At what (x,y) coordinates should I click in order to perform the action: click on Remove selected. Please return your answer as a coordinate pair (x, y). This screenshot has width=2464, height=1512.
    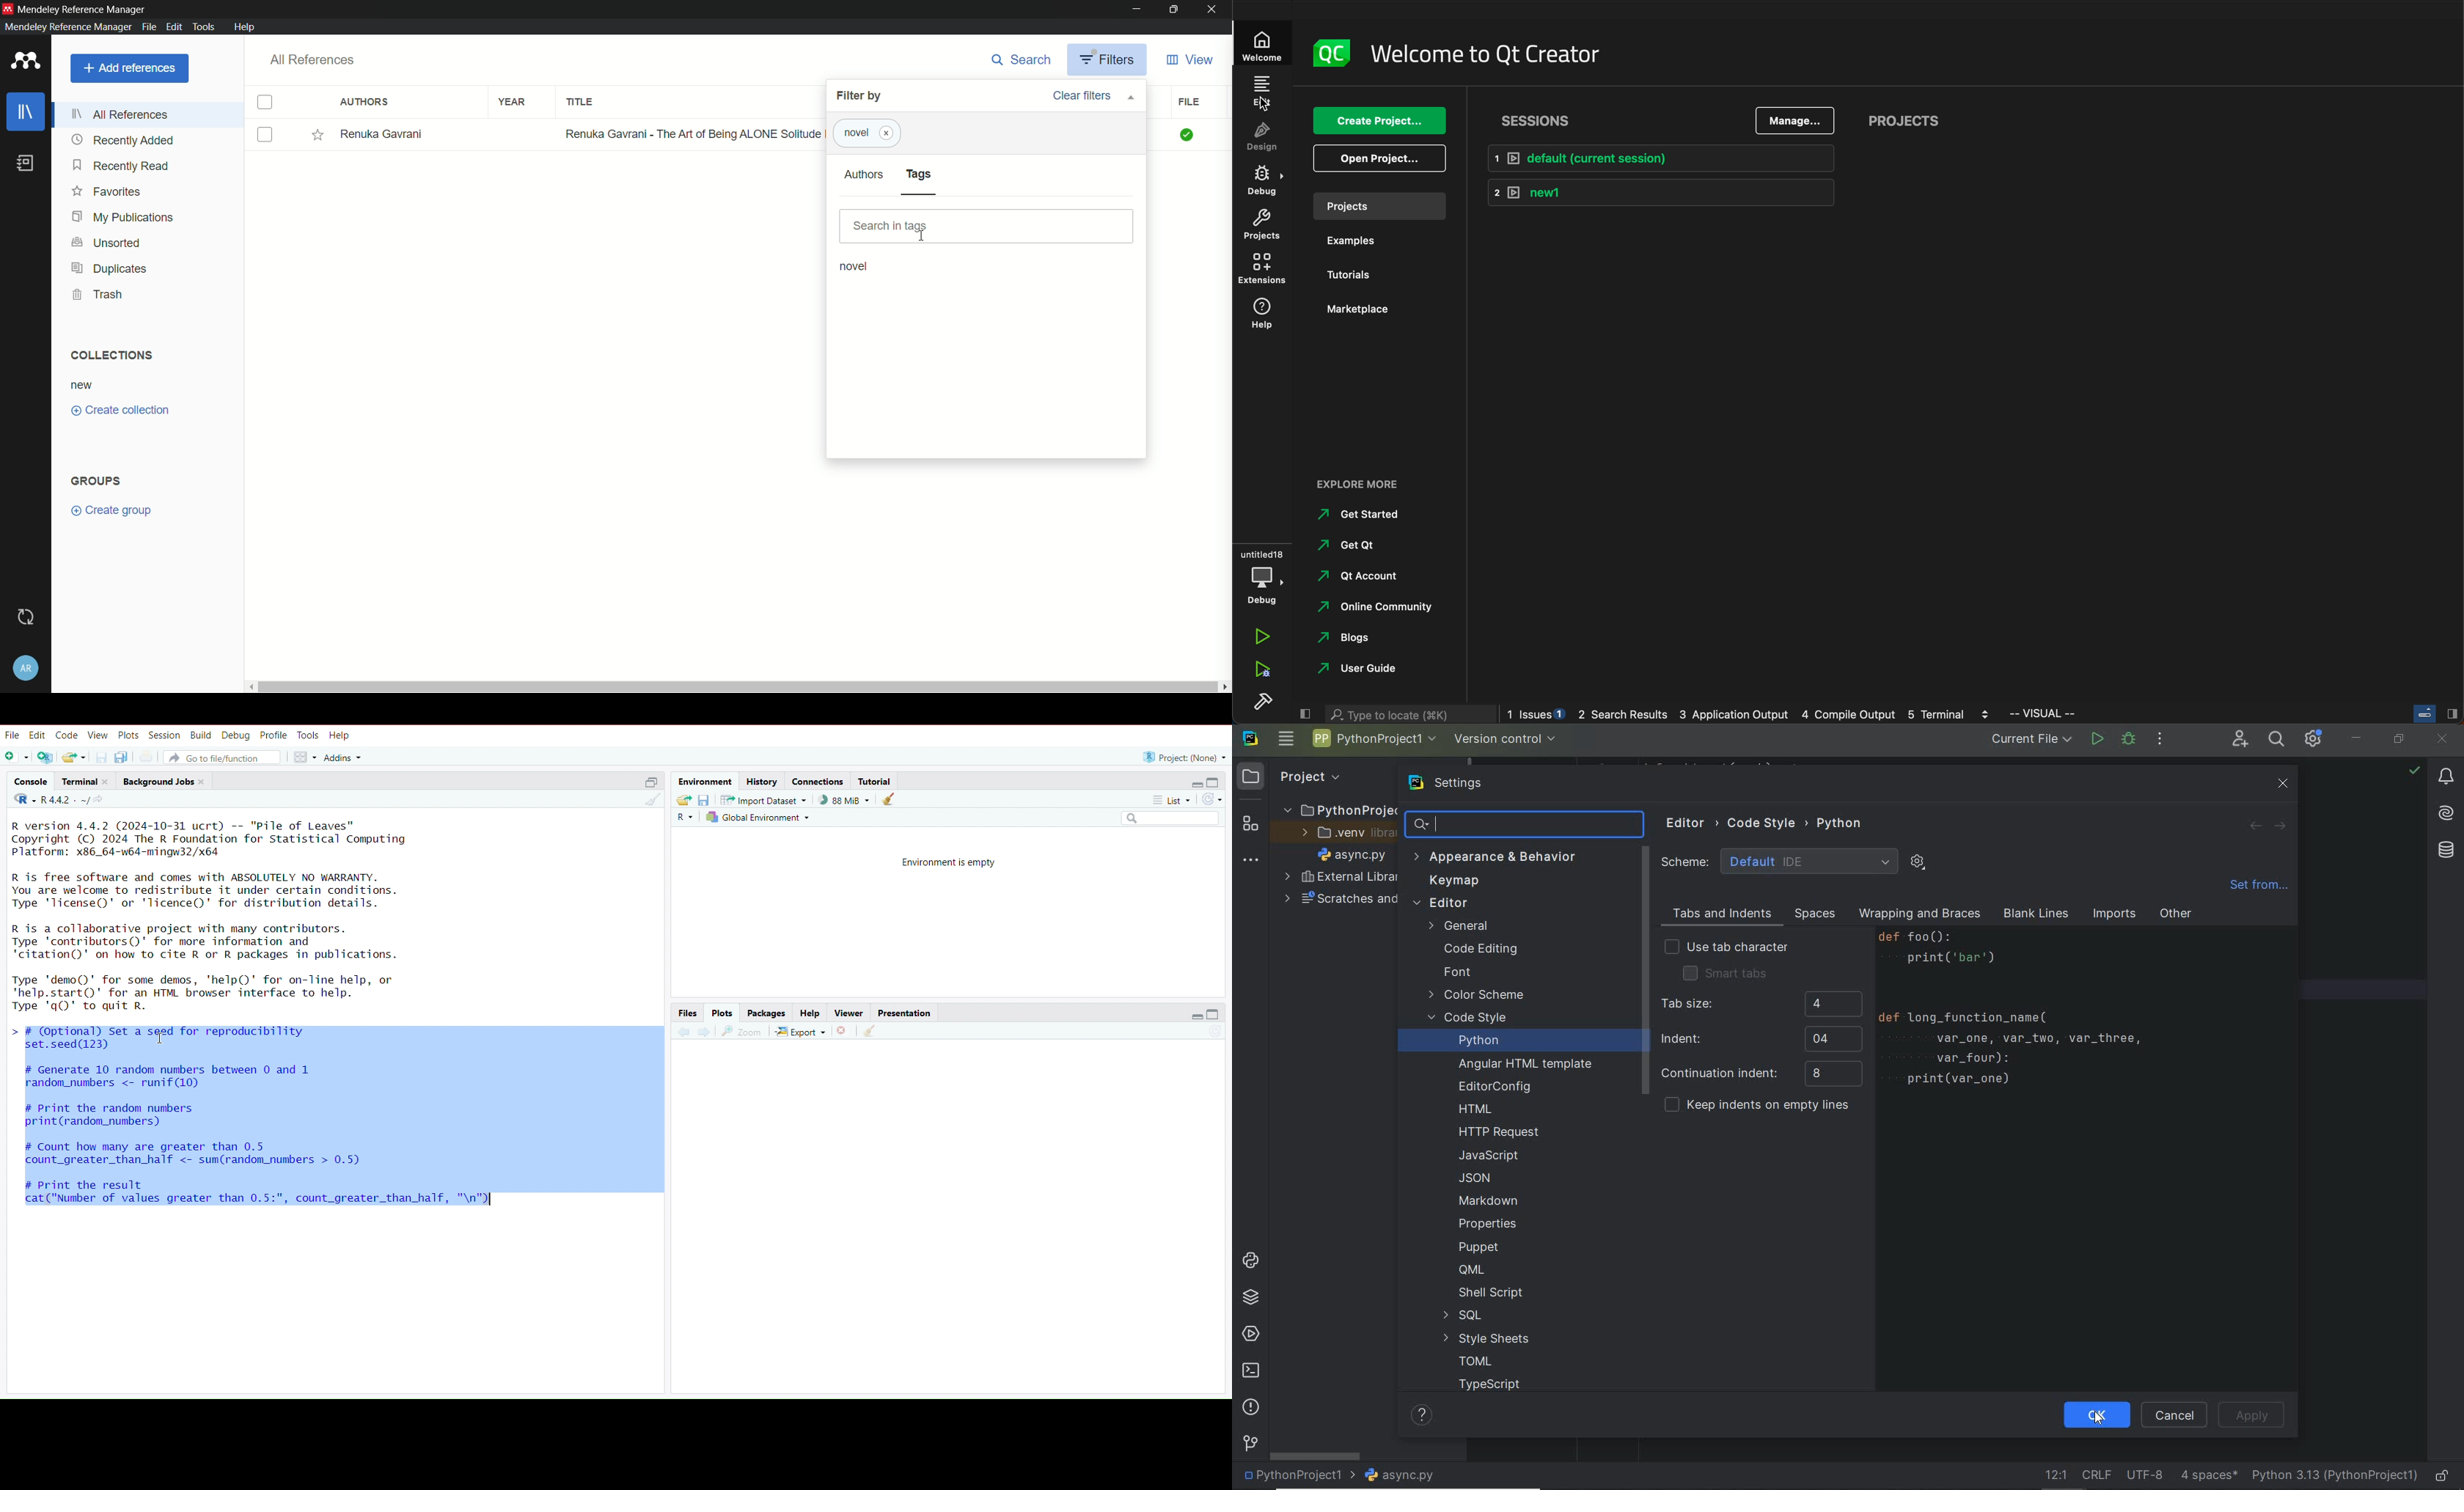
    Looking at the image, I should click on (844, 1032).